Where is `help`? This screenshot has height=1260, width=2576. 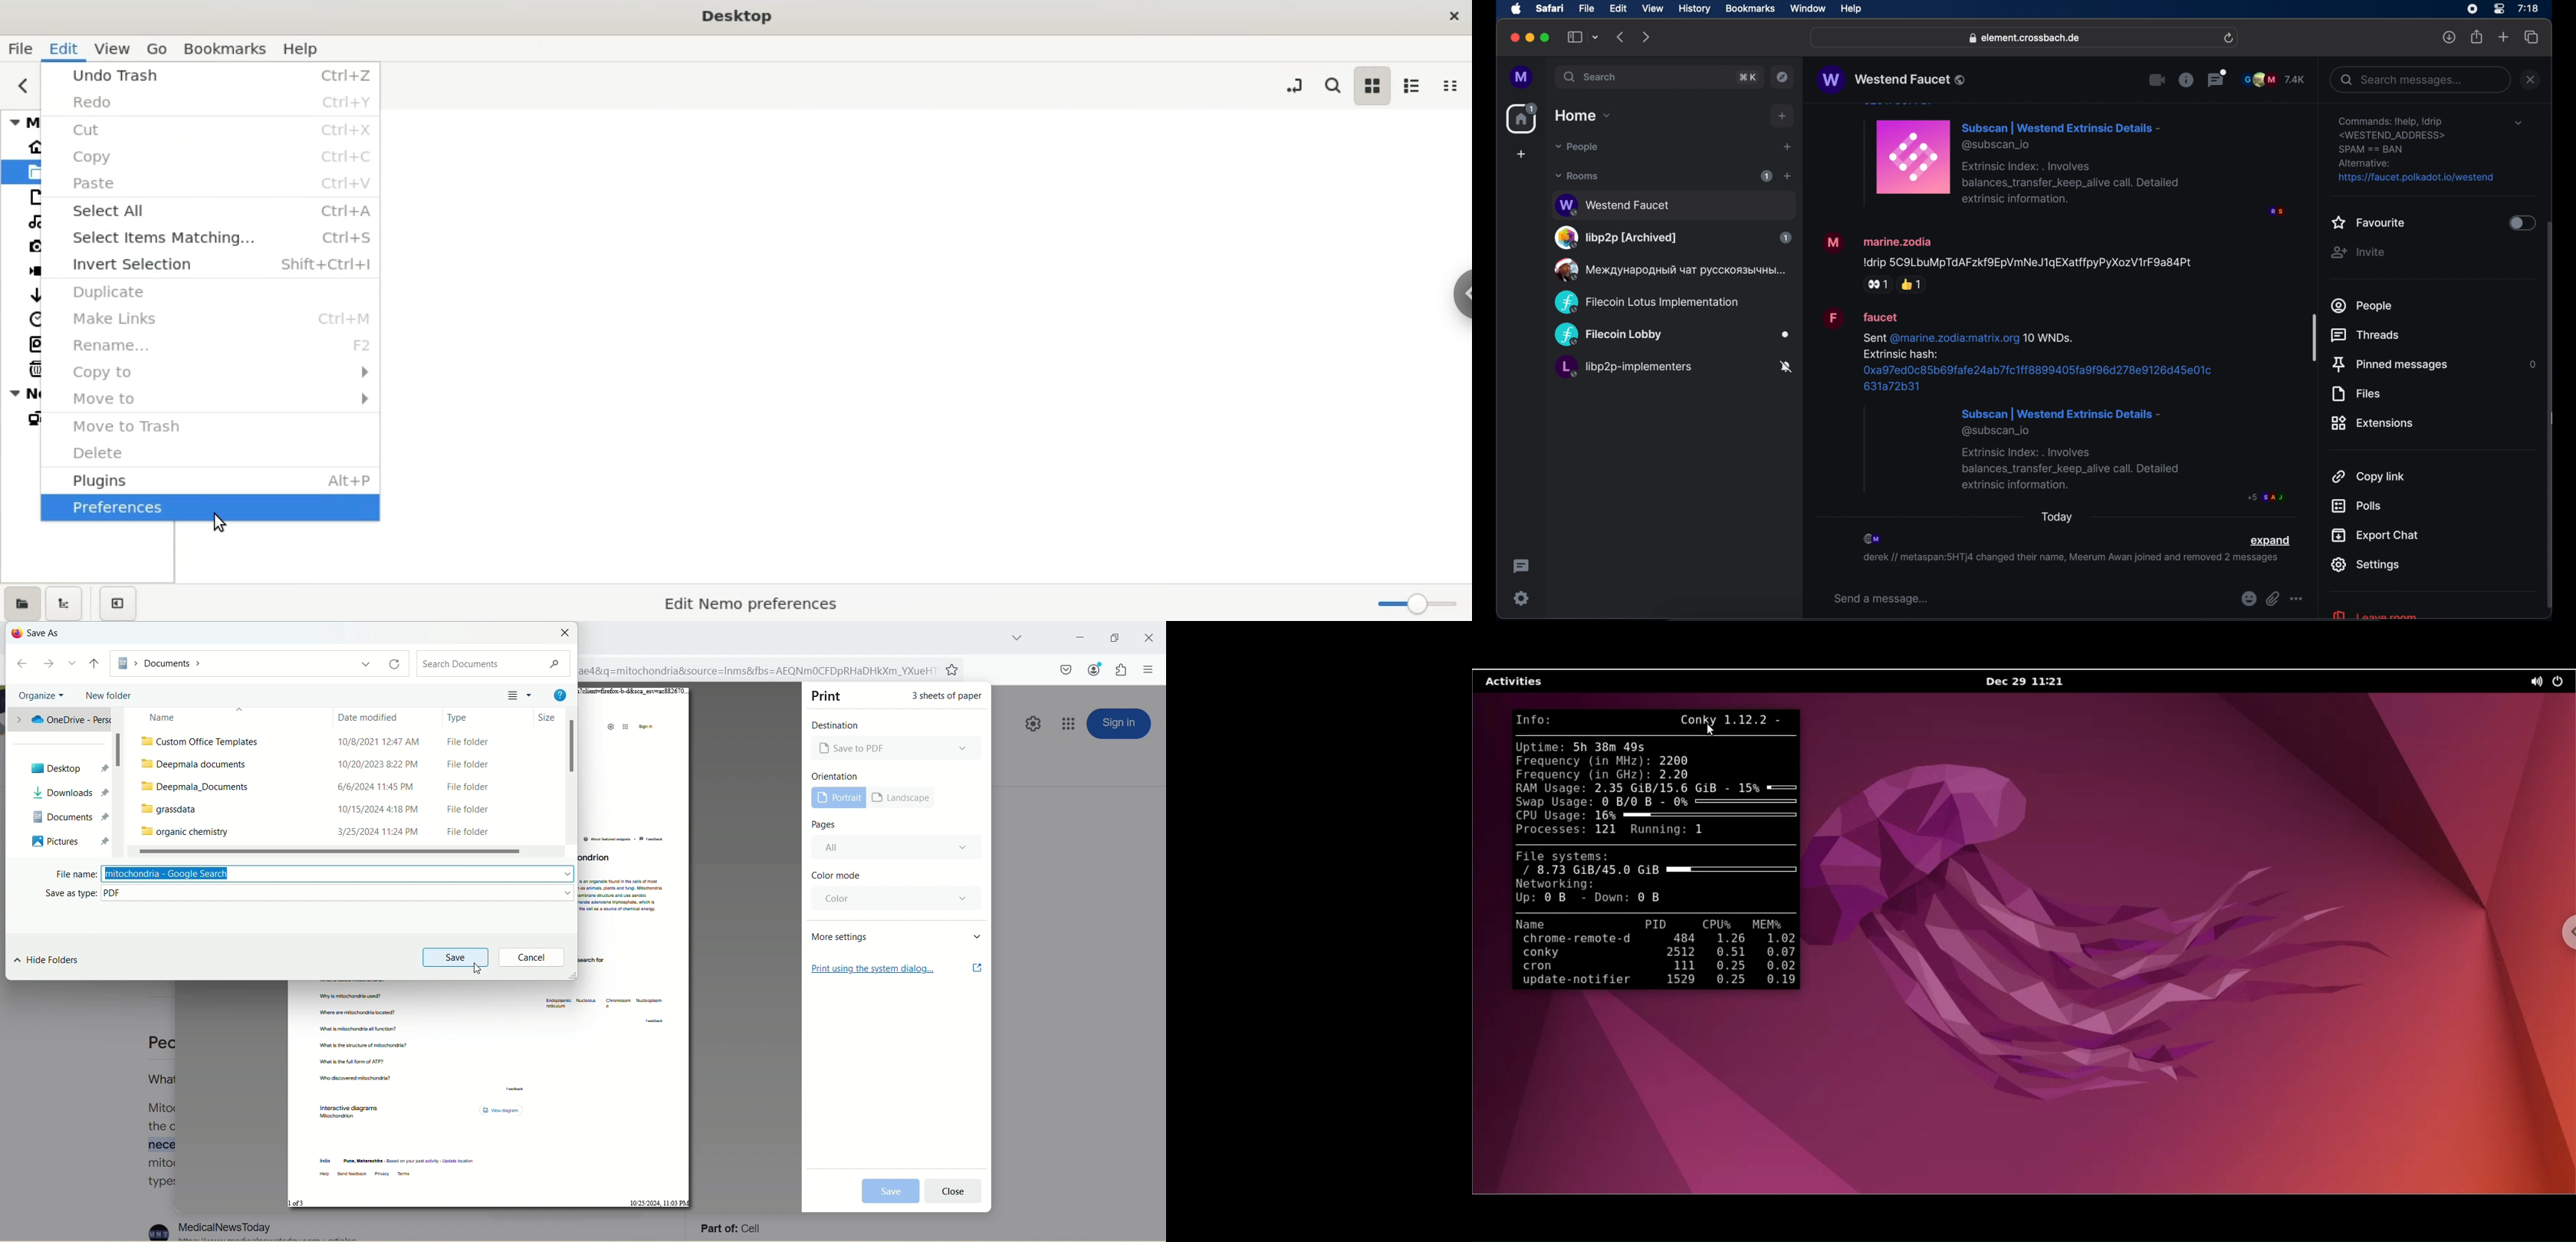 help is located at coordinates (304, 48).